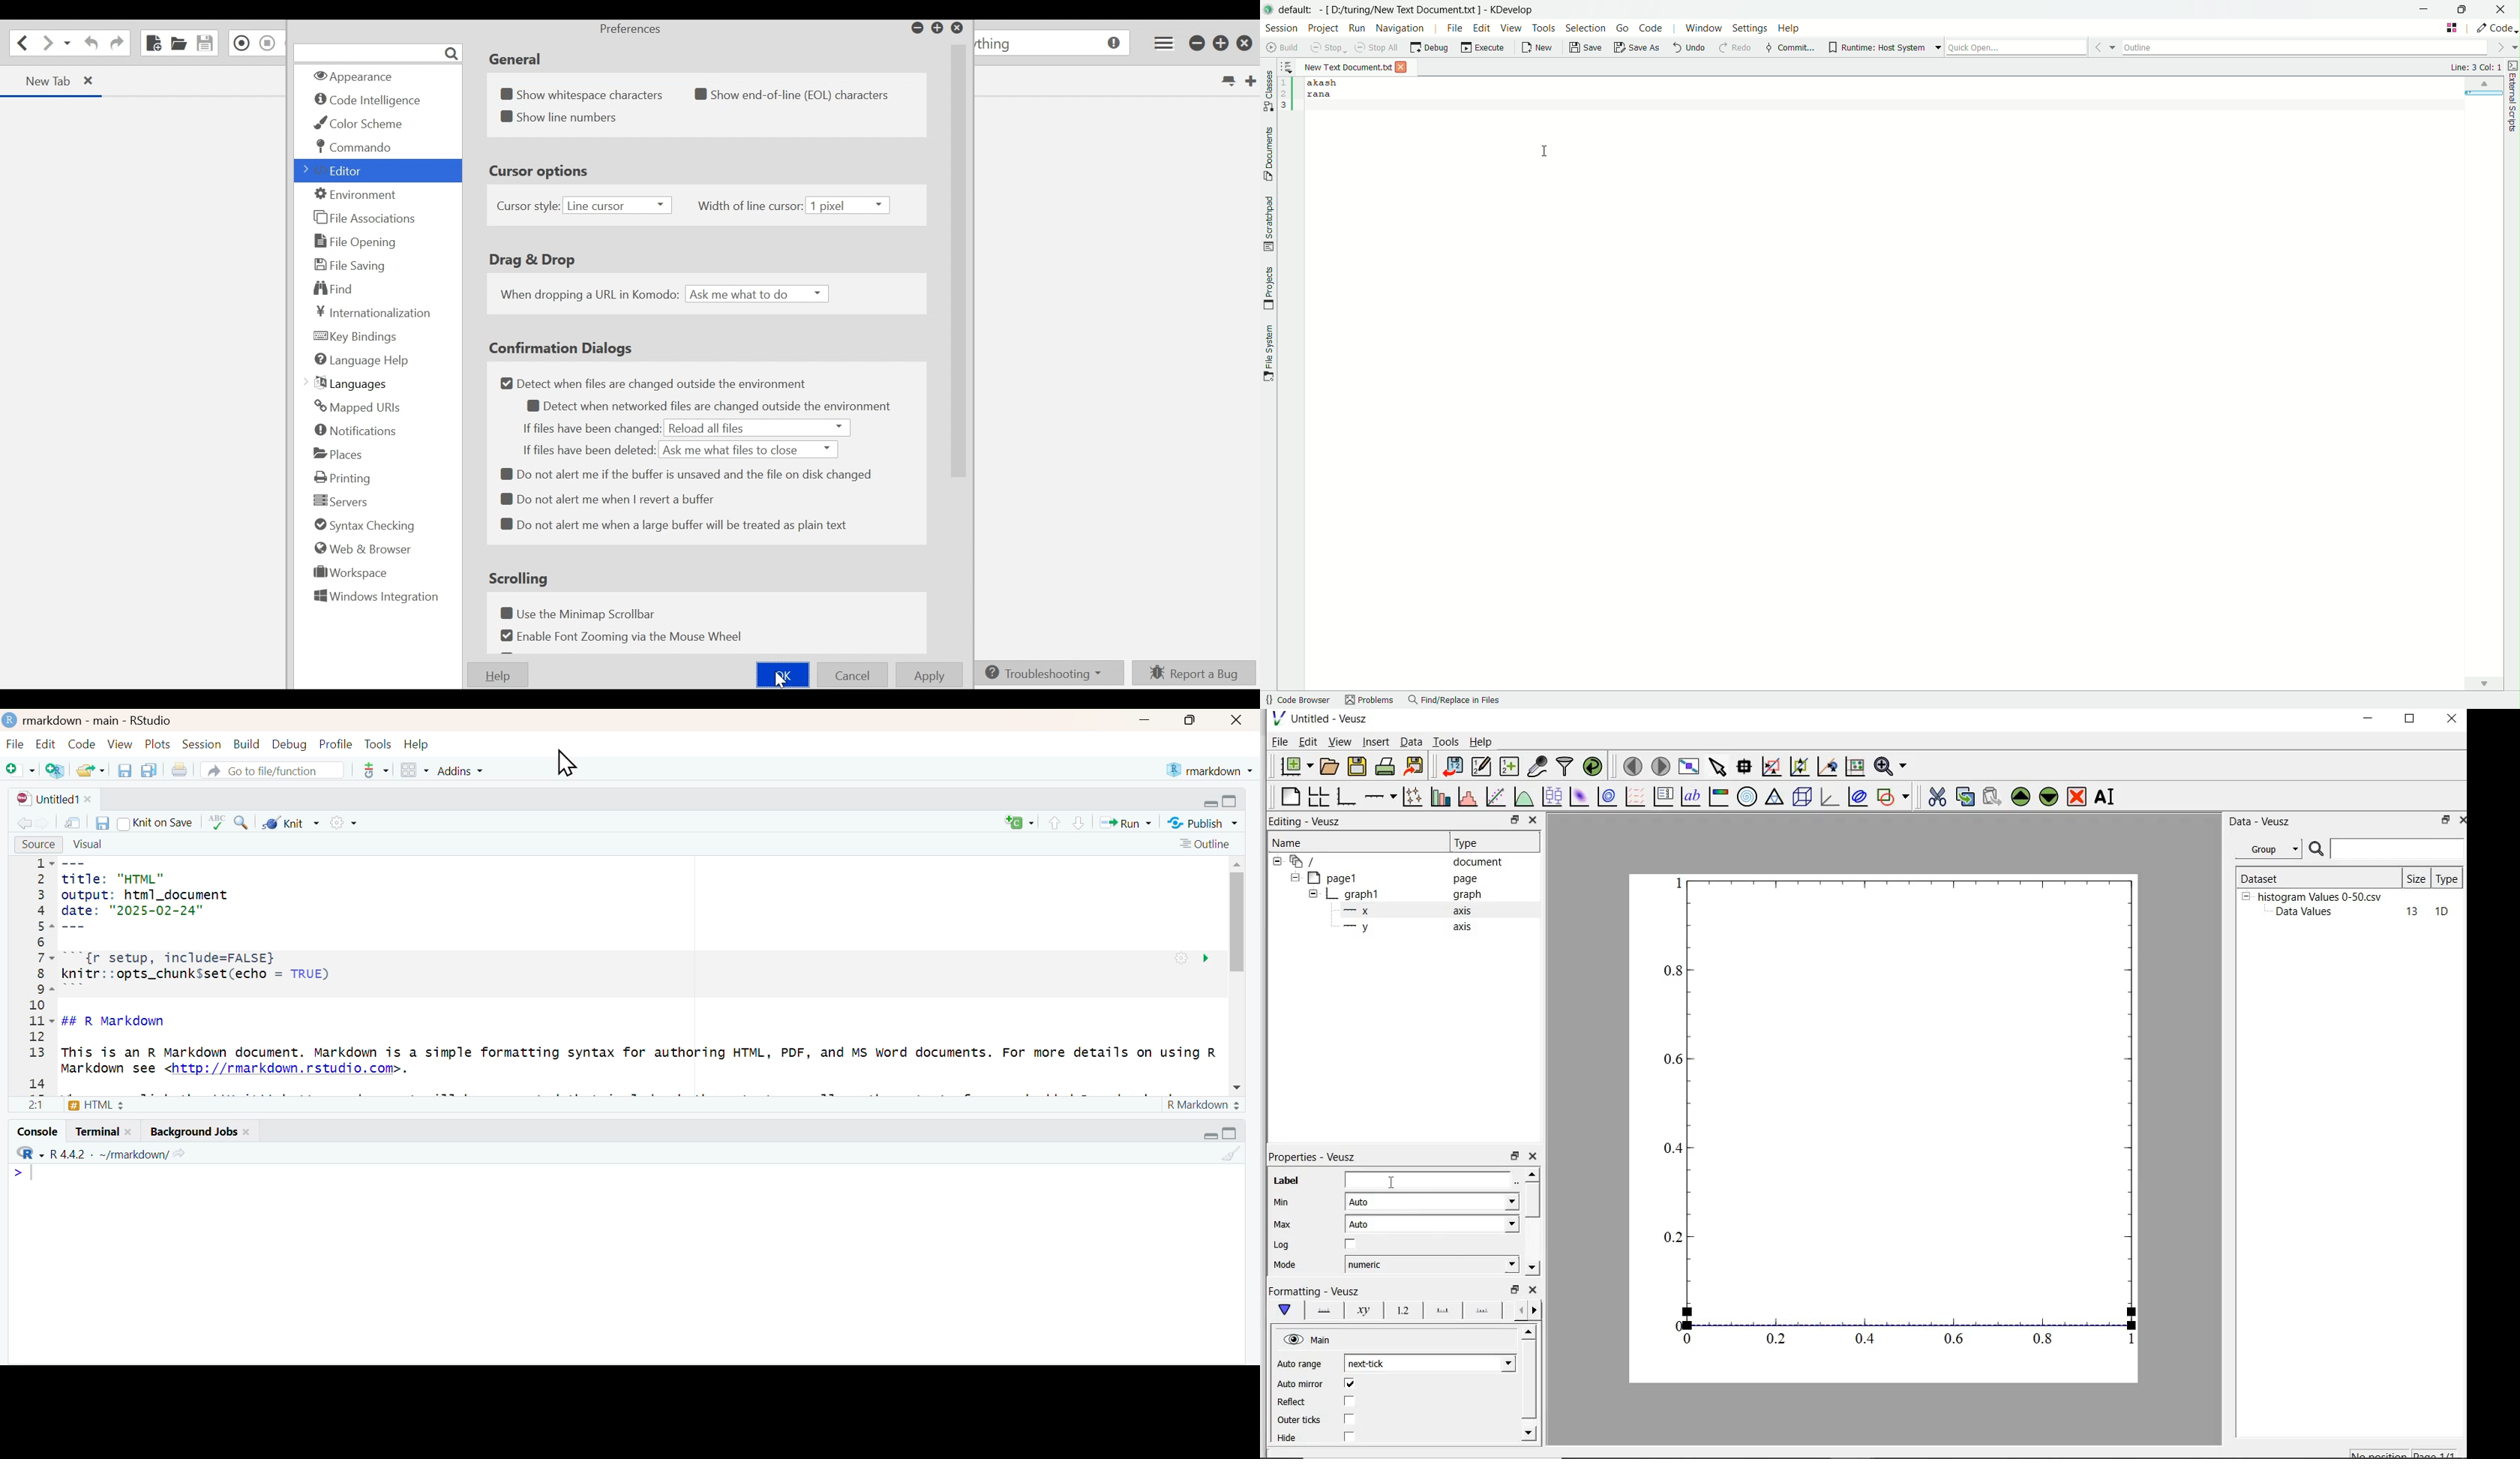 The height and width of the screenshot is (1484, 2520). I want to click on document, so click(1478, 863).